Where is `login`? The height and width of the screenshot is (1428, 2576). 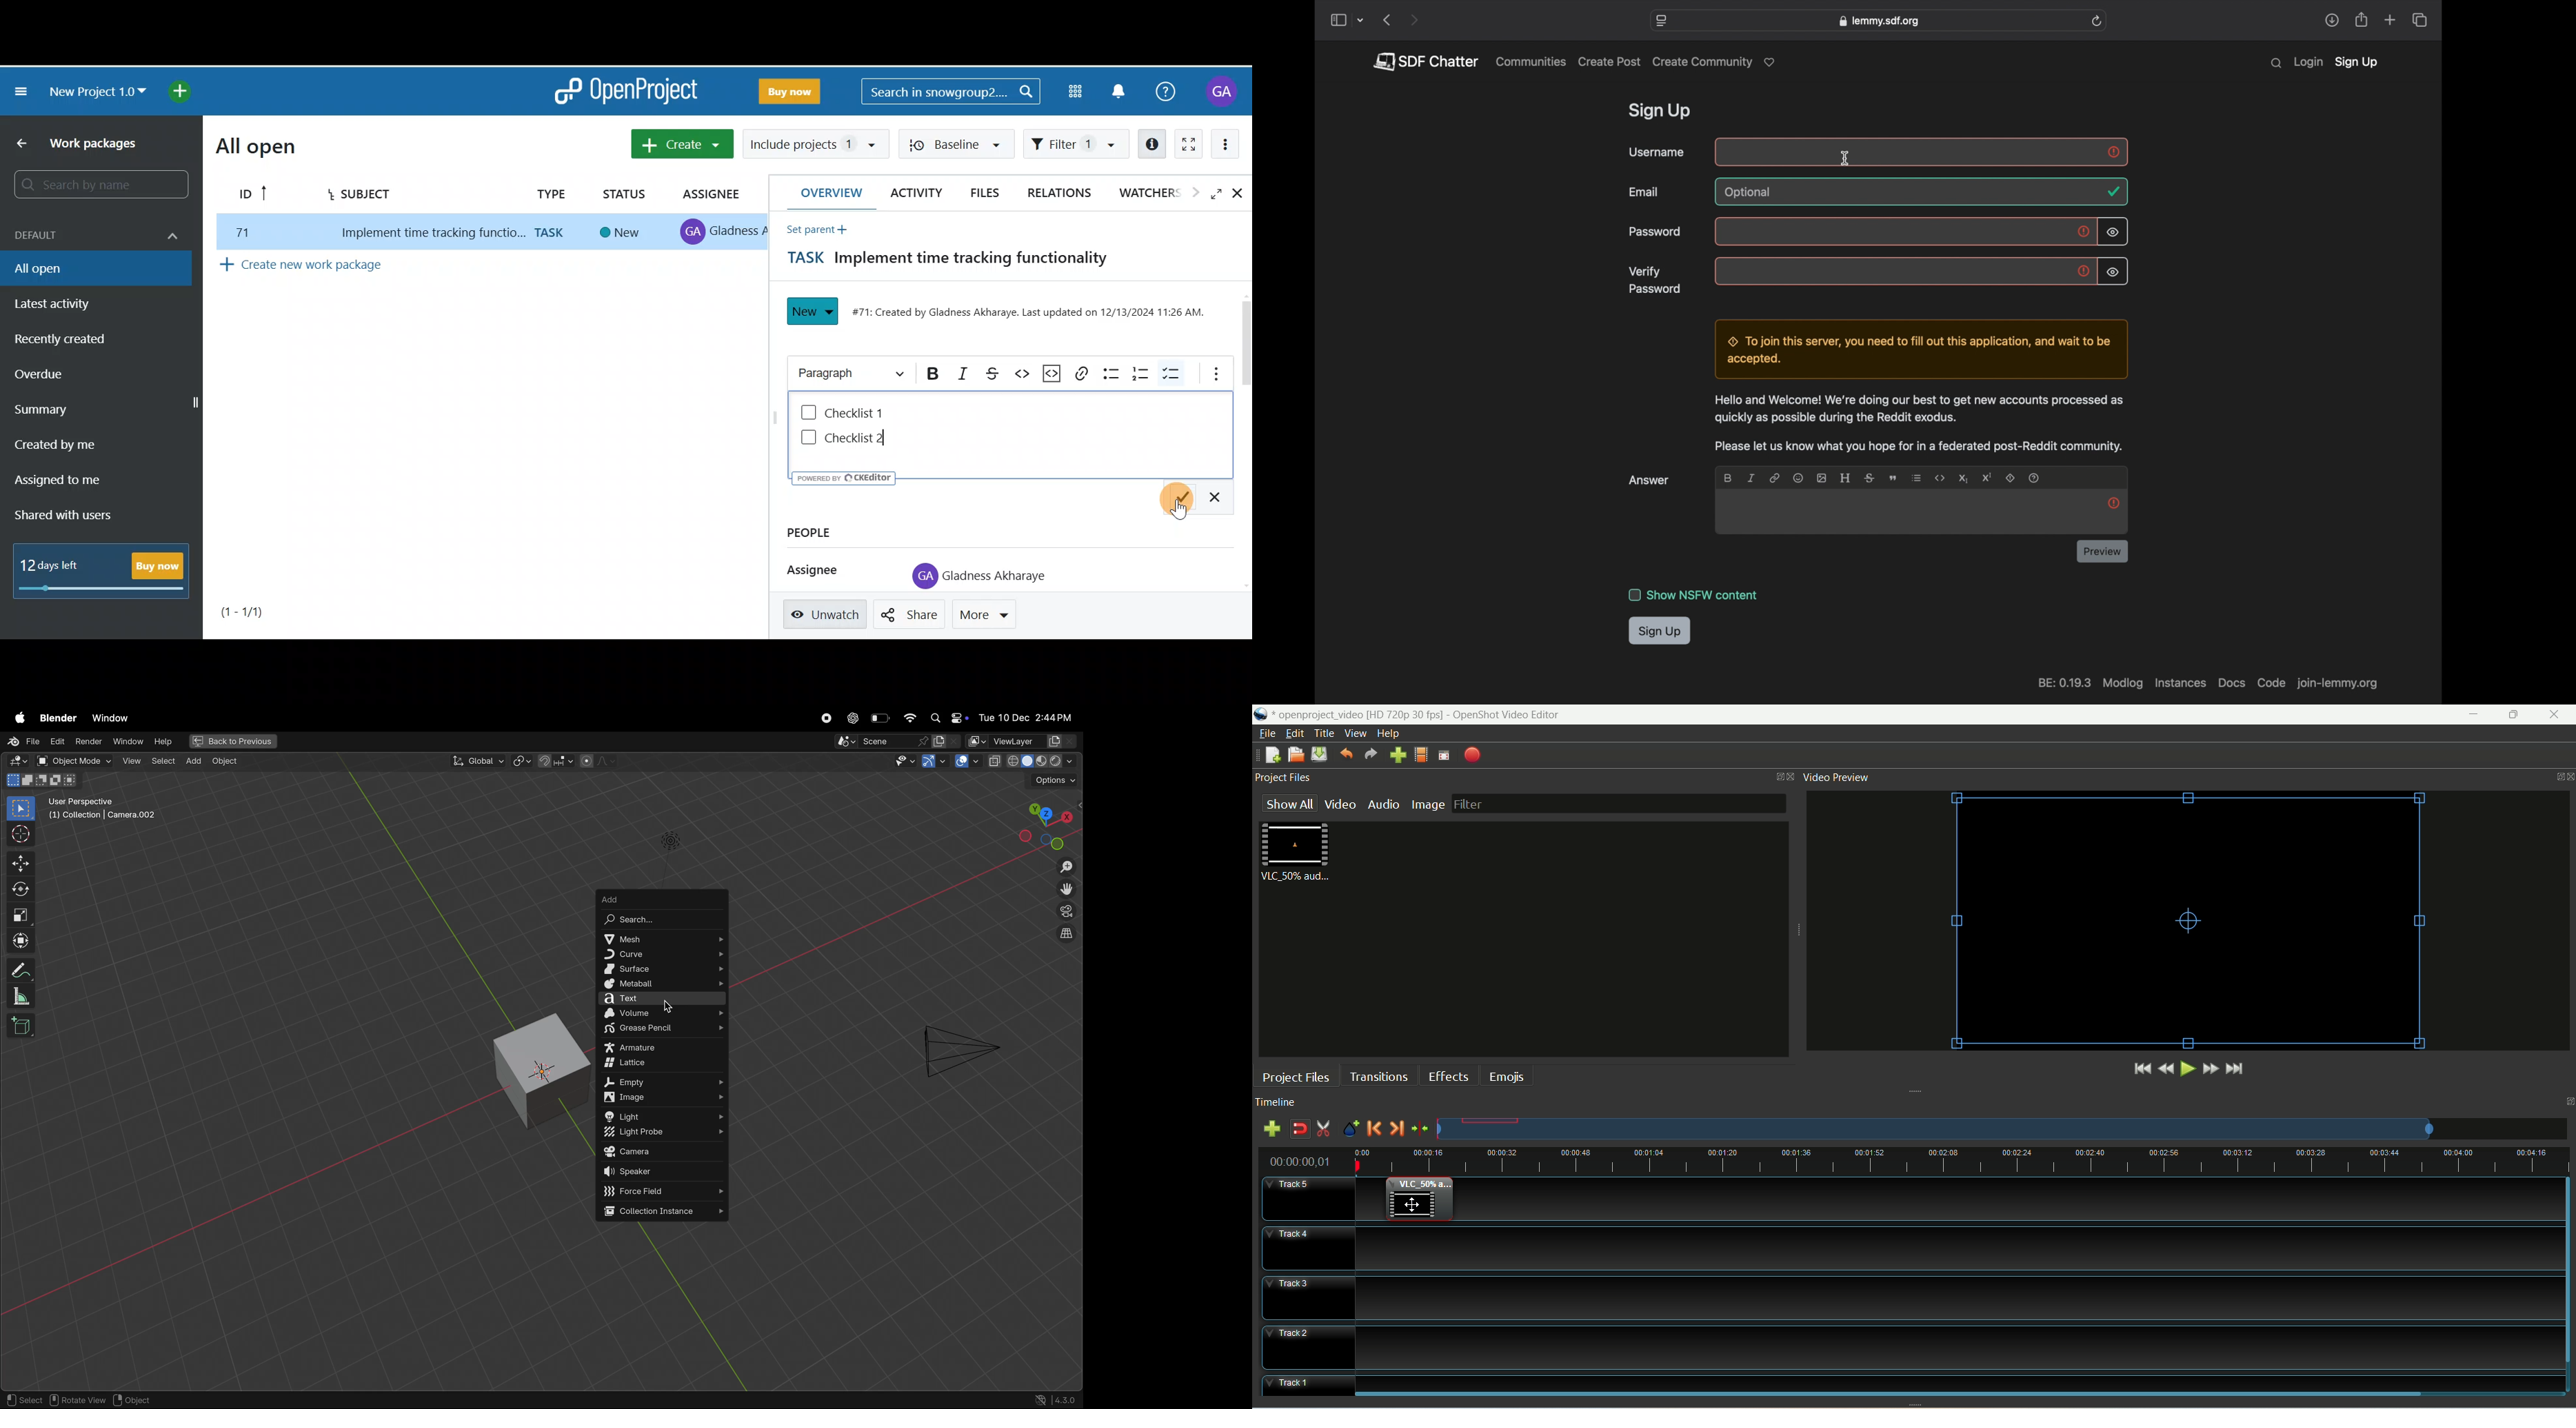
login is located at coordinates (2309, 63).